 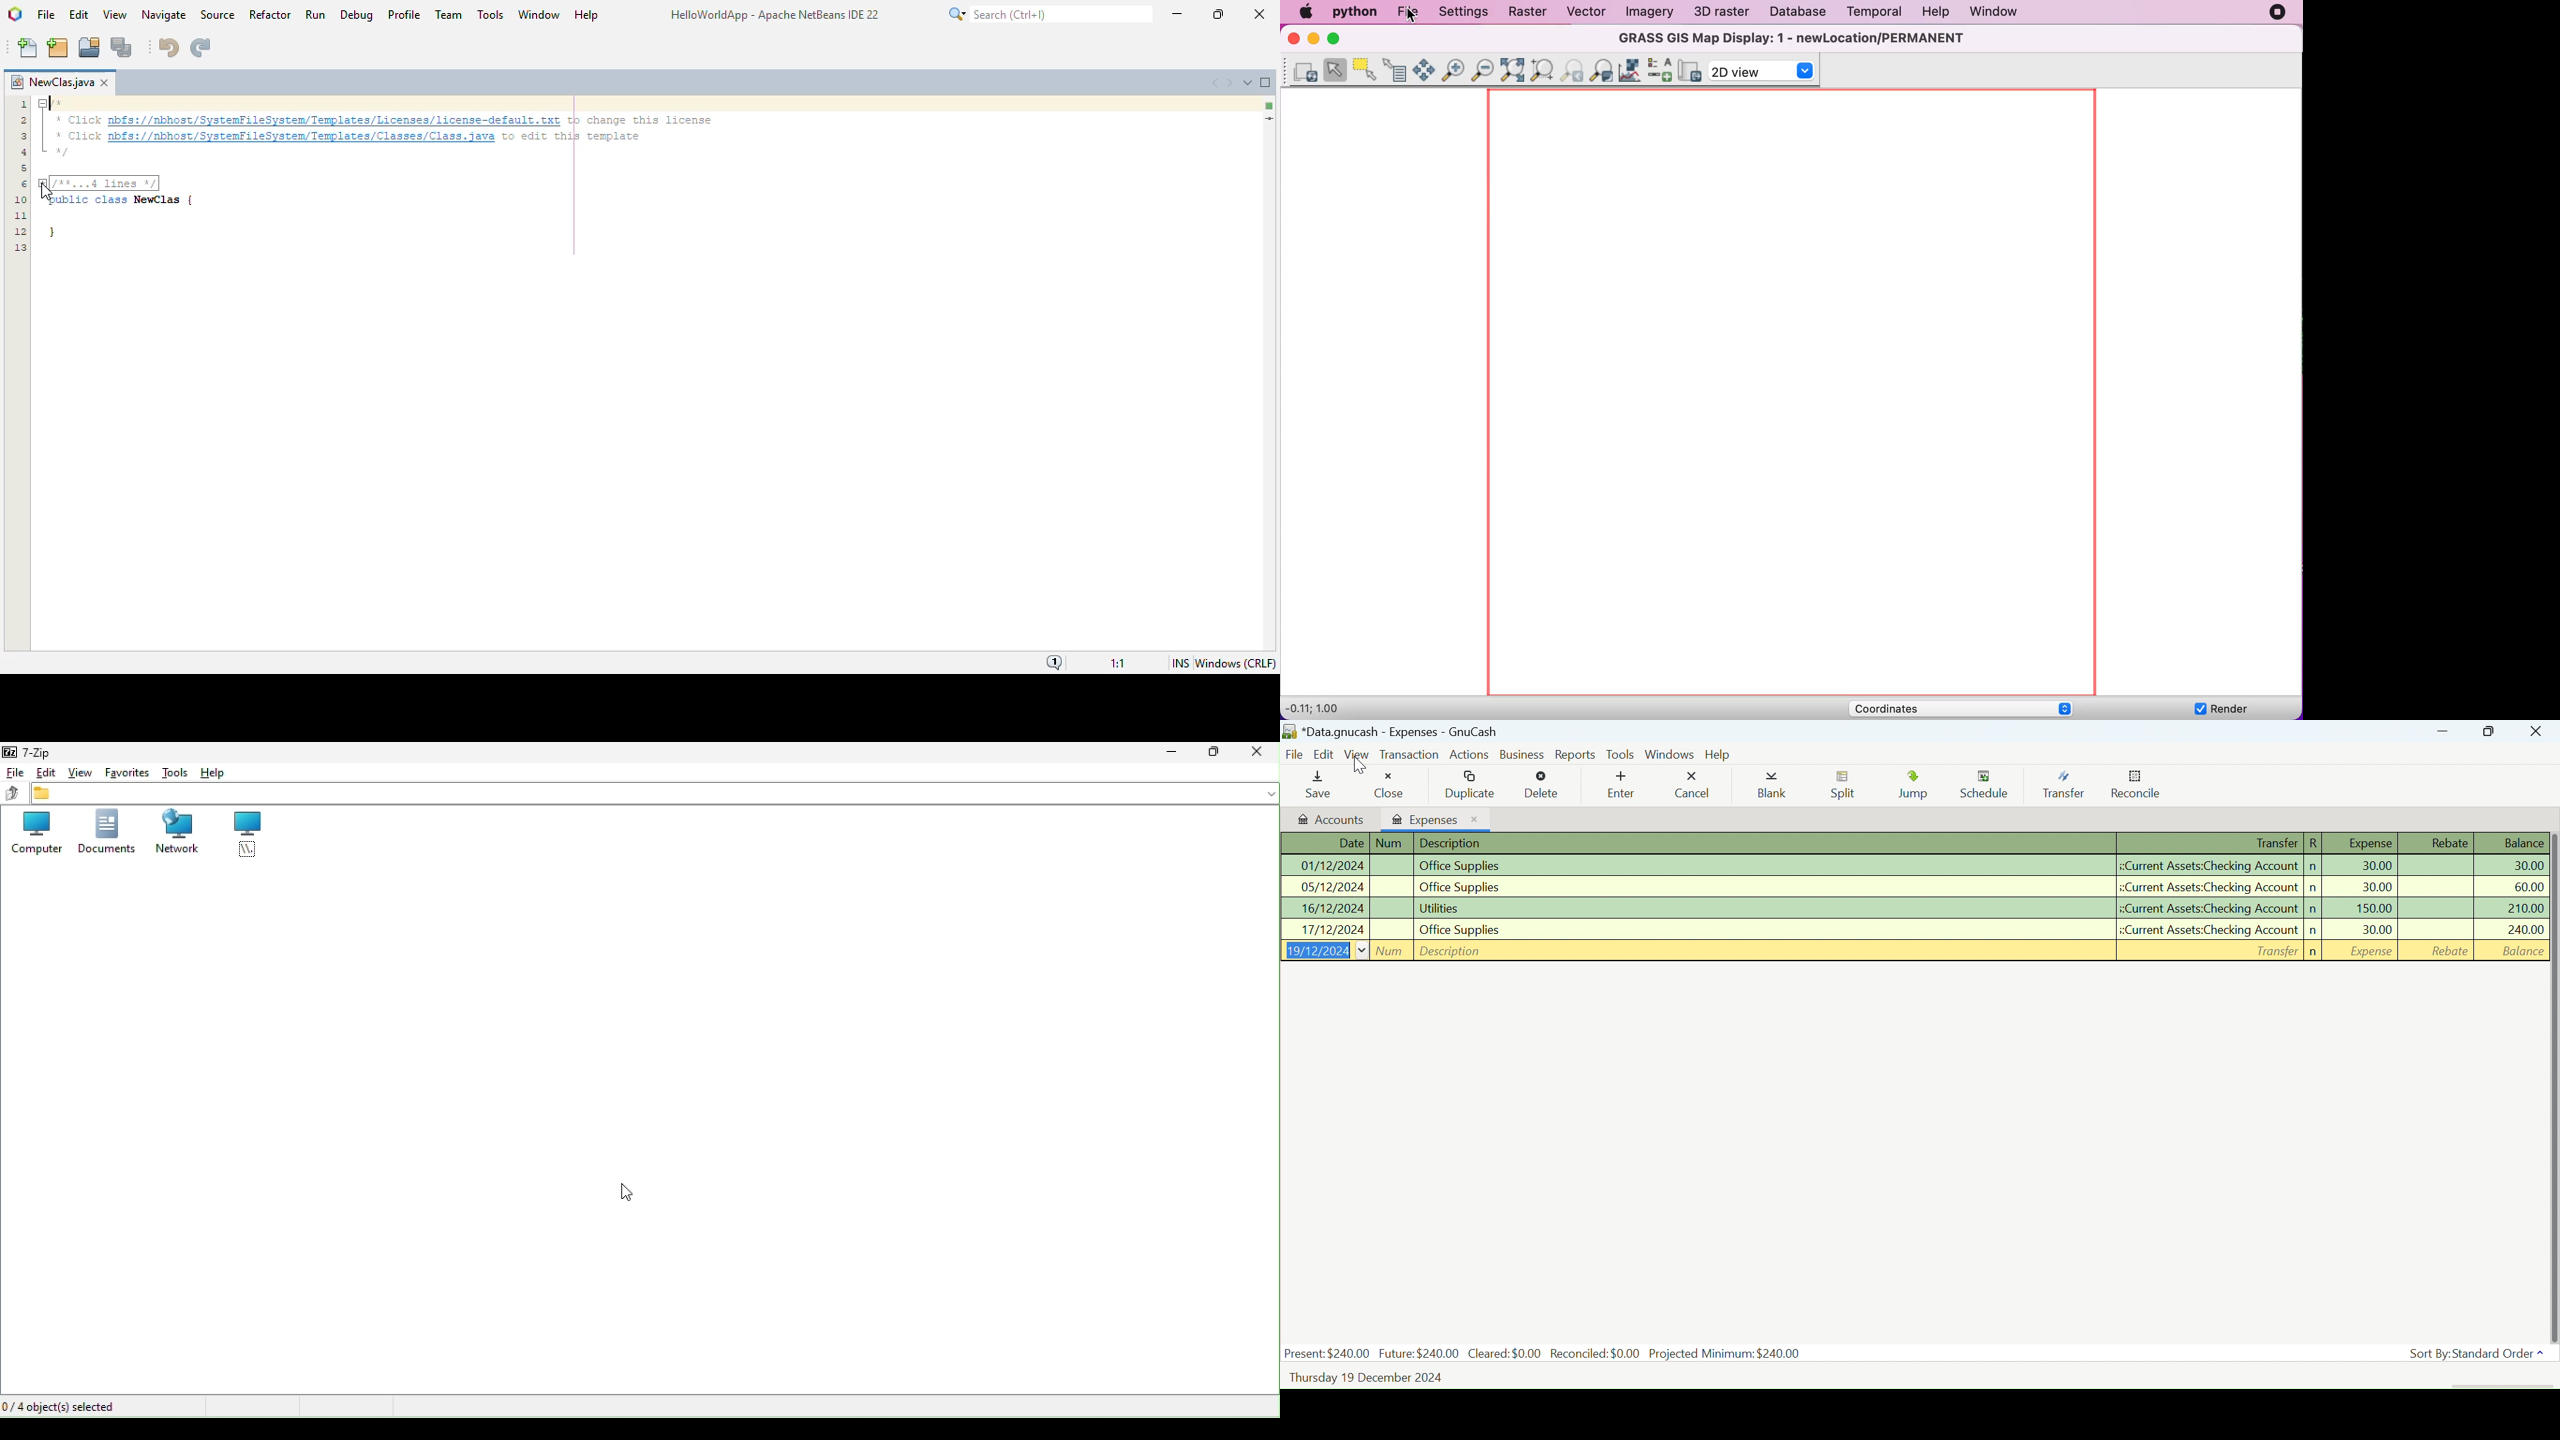 What do you see at coordinates (1912, 866) in the screenshot?
I see `Office Supplies Transaction` at bounding box center [1912, 866].